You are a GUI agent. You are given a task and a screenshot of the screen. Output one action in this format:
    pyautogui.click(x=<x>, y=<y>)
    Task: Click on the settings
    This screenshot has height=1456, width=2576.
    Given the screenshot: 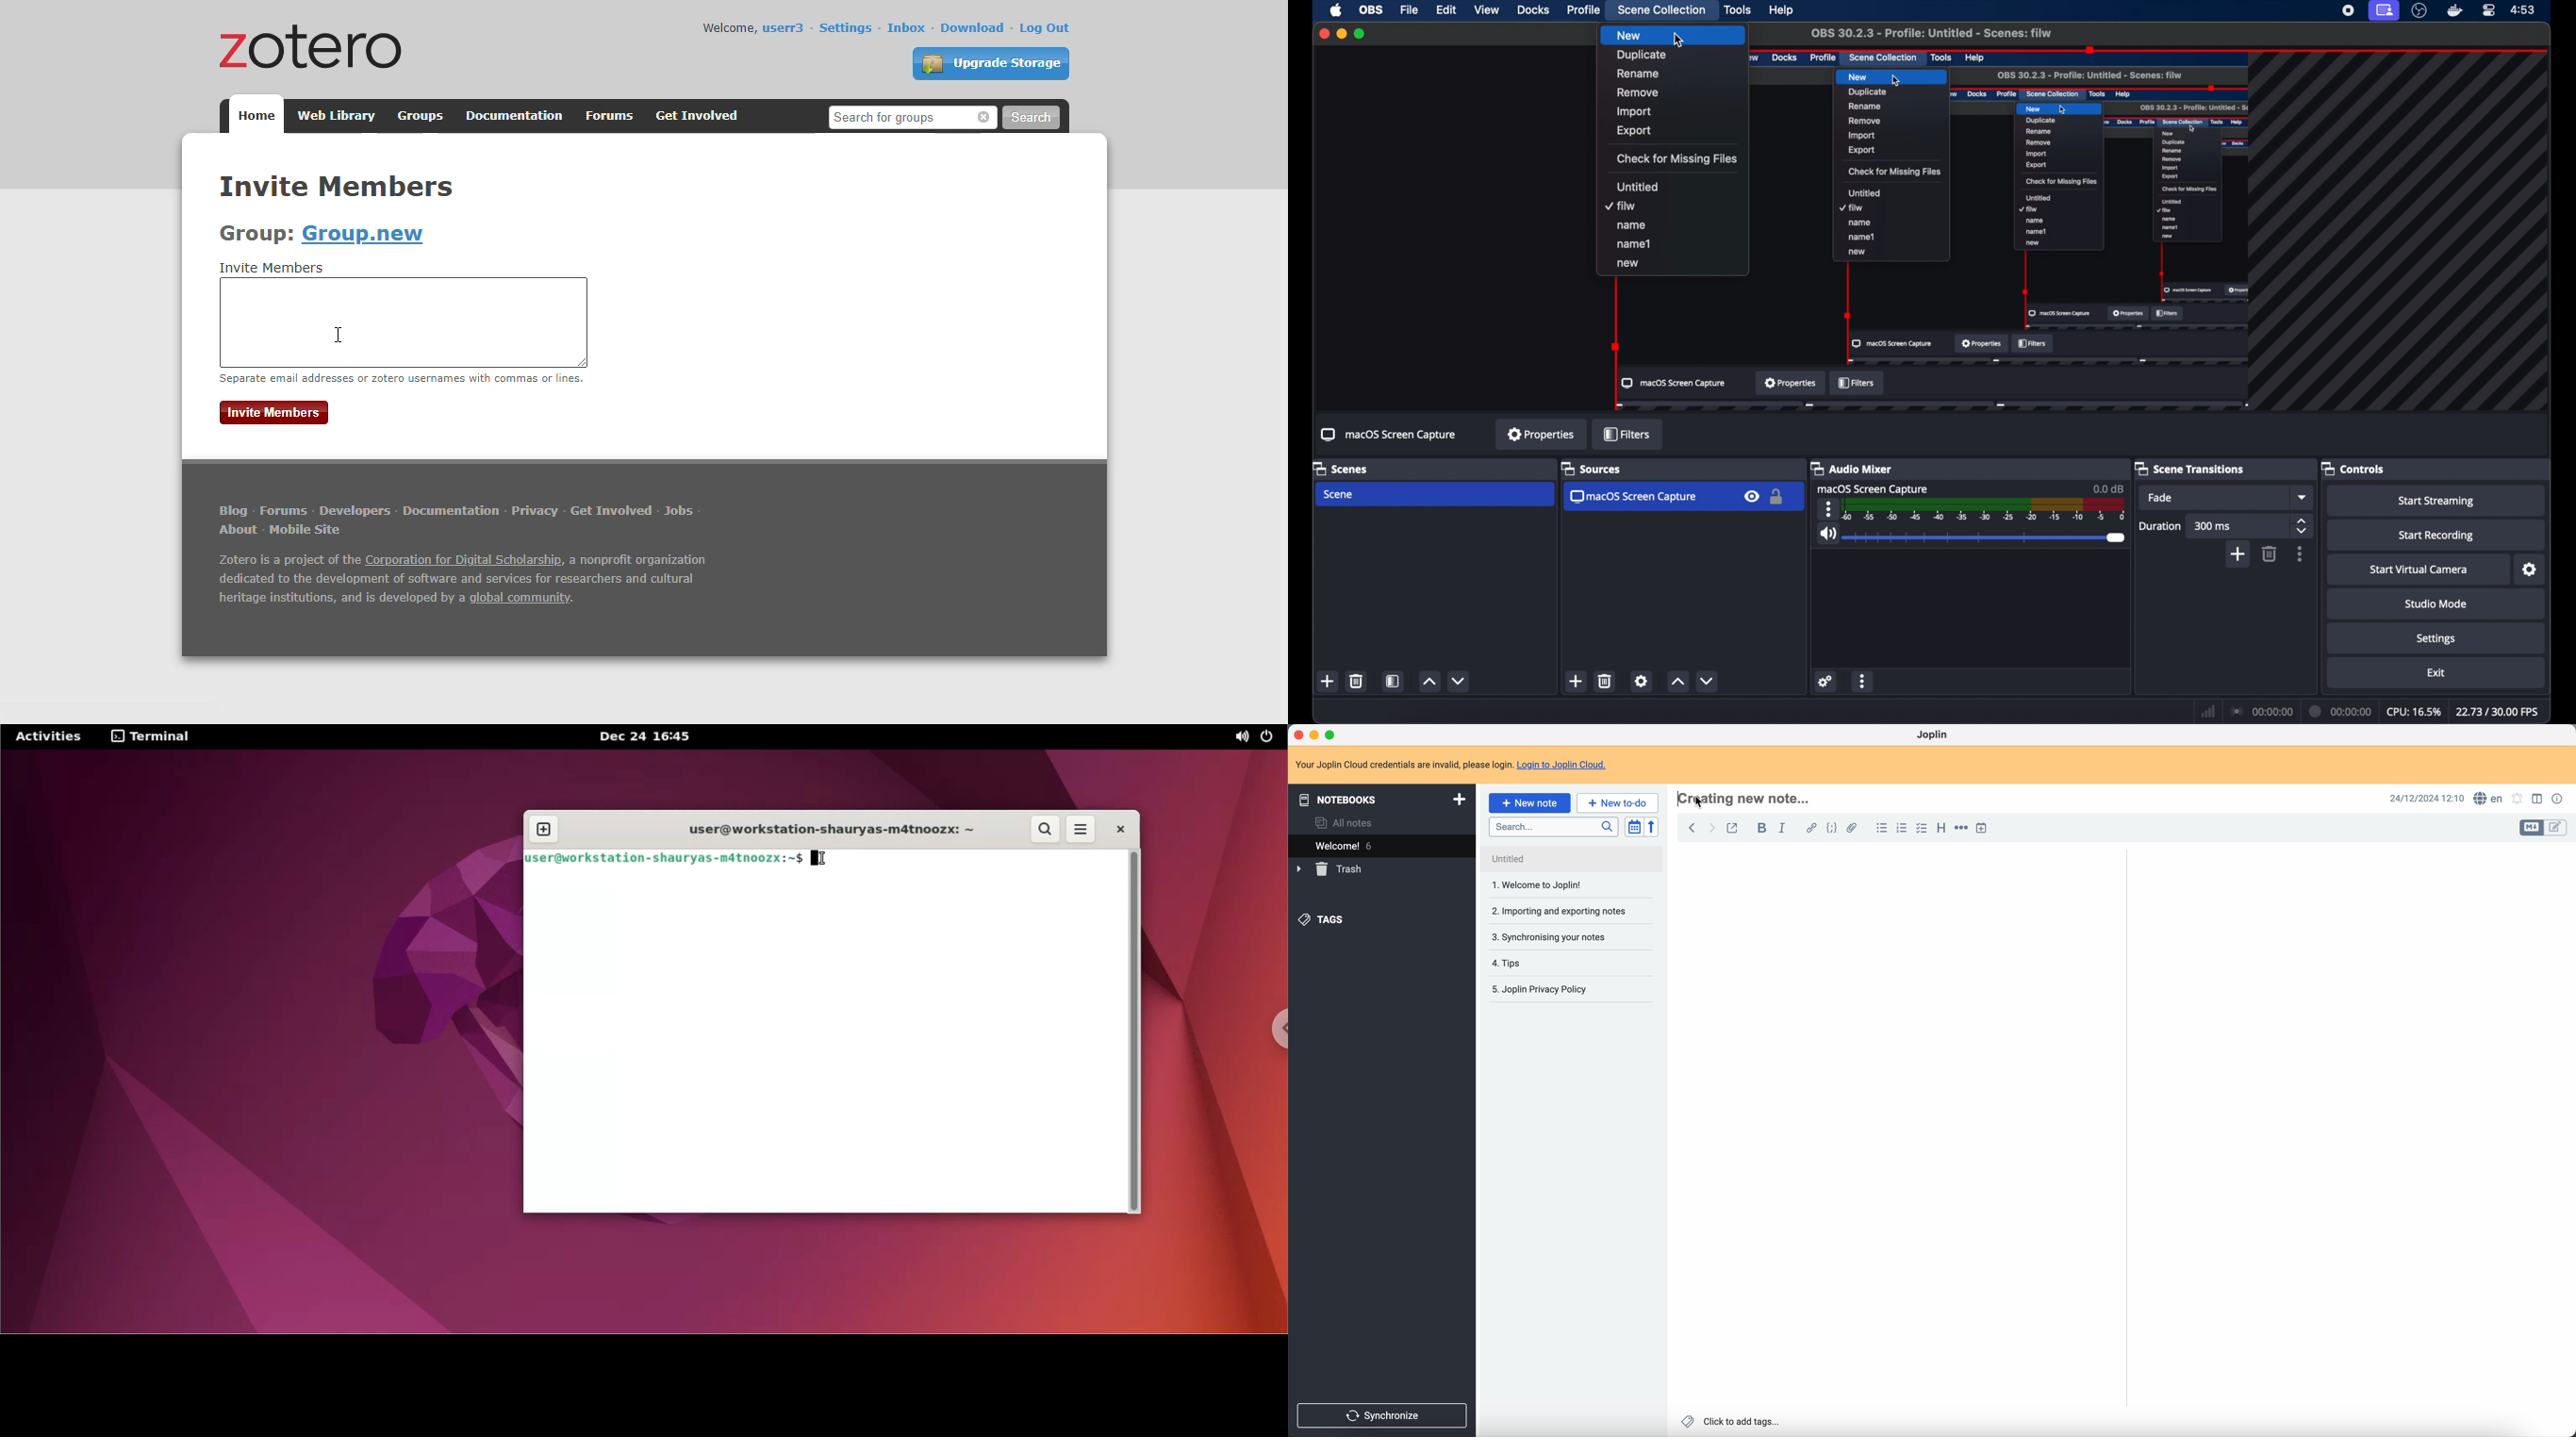 What is the action you would take?
    pyautogui.click(x=2530, y=569)
    